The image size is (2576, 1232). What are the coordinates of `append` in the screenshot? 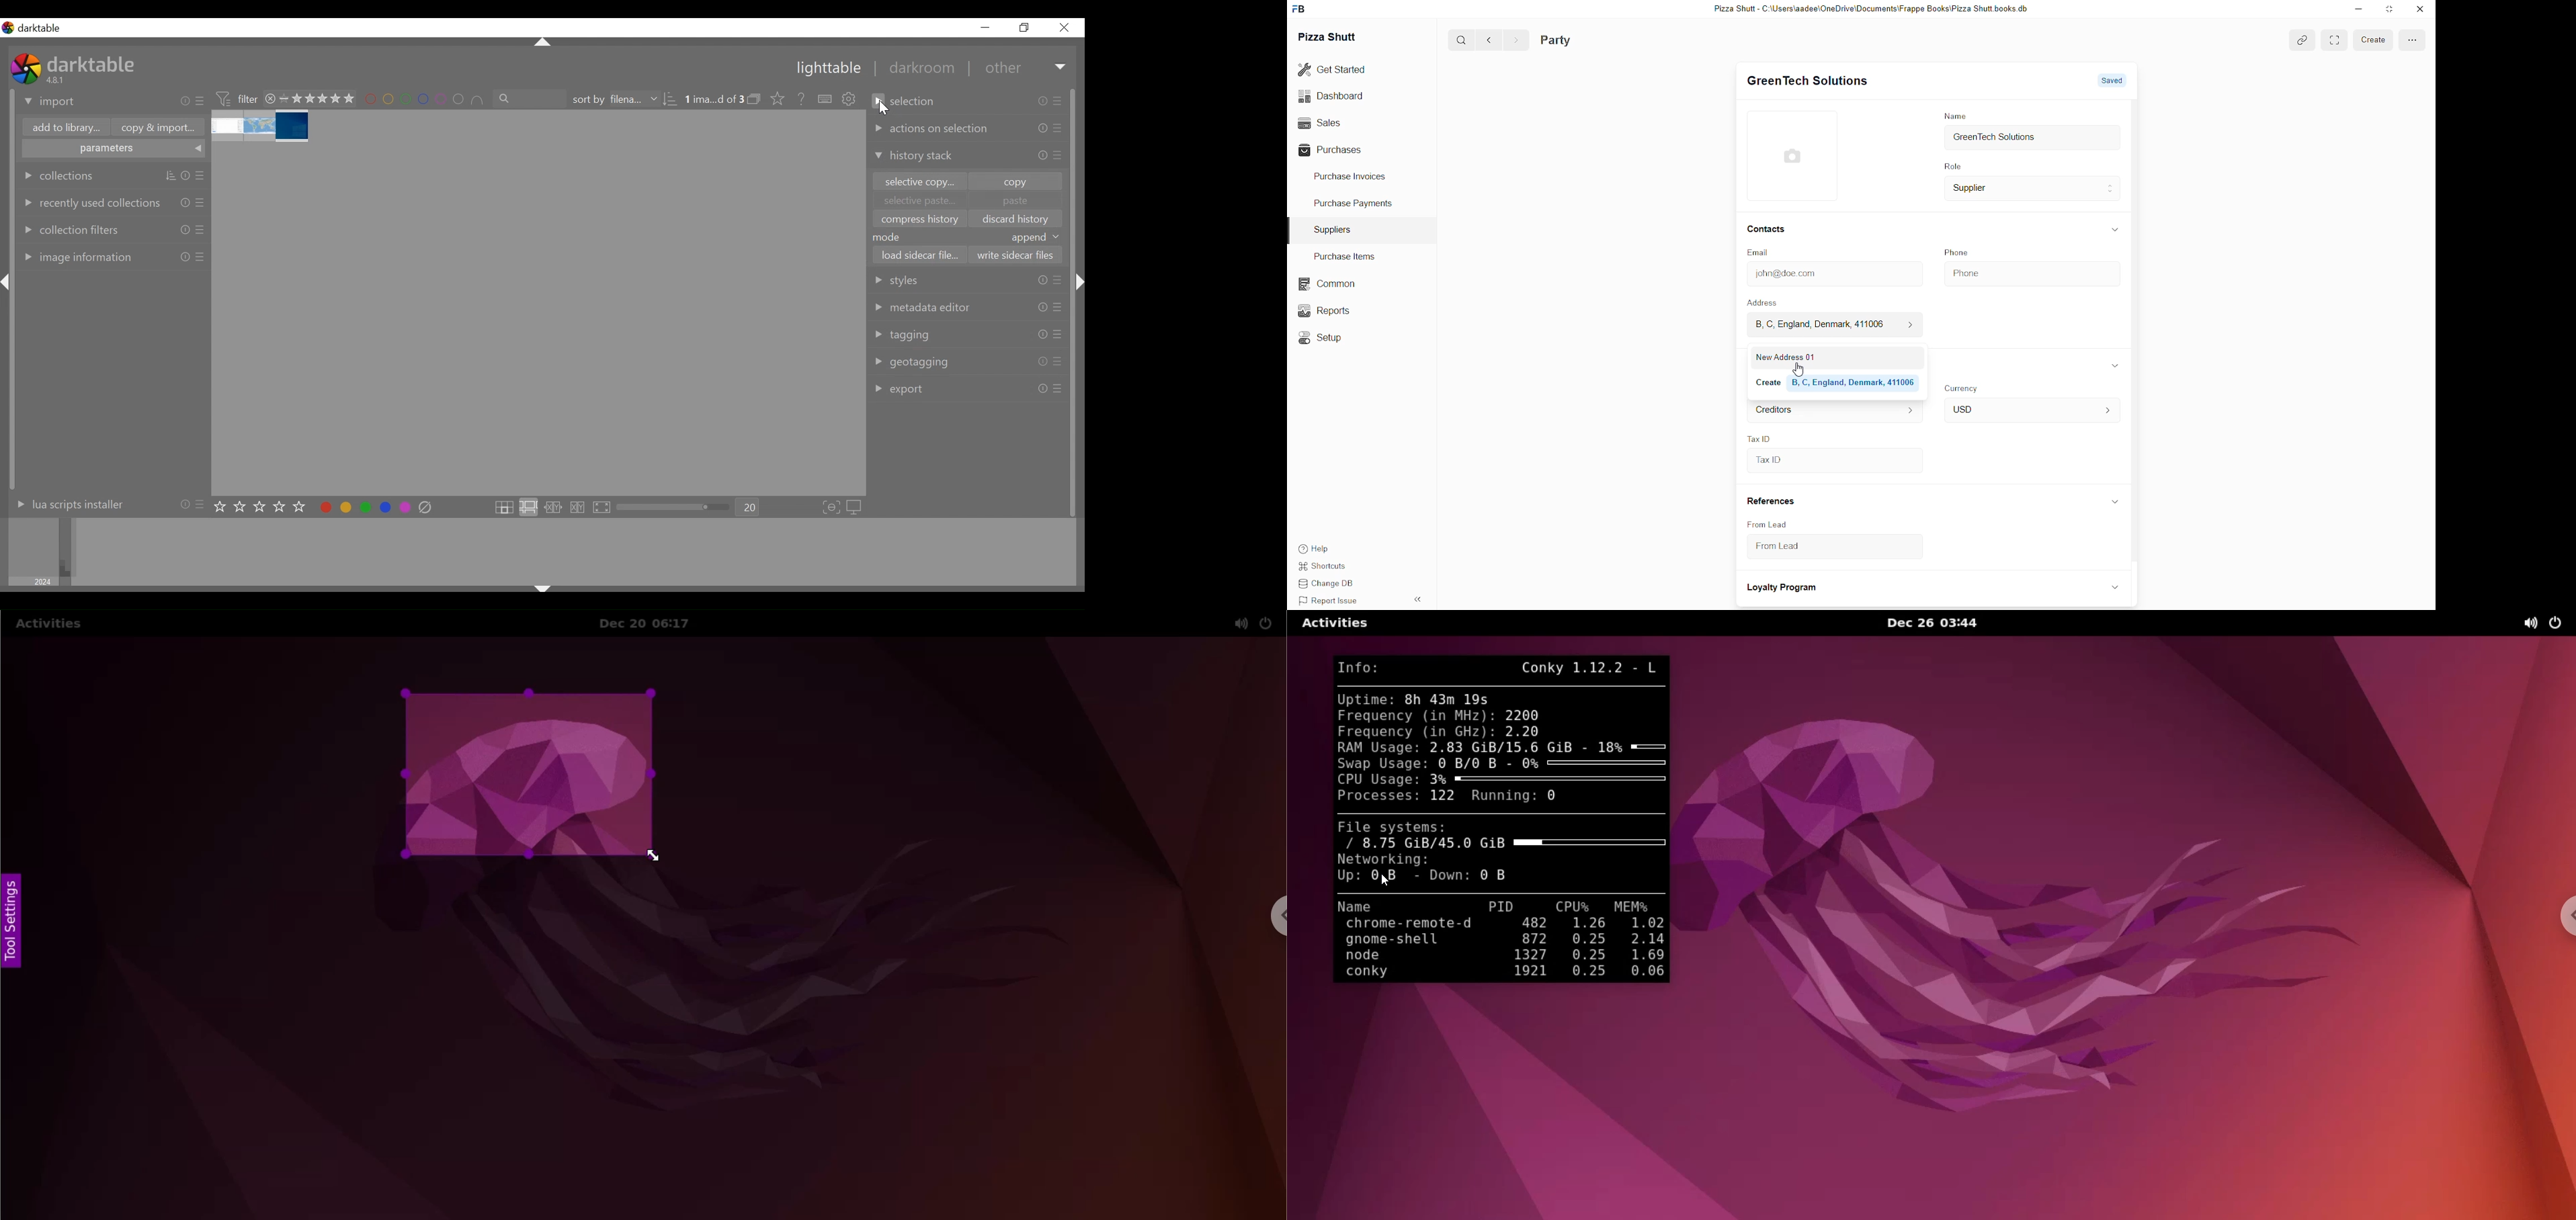 It's located at (1036, 237).